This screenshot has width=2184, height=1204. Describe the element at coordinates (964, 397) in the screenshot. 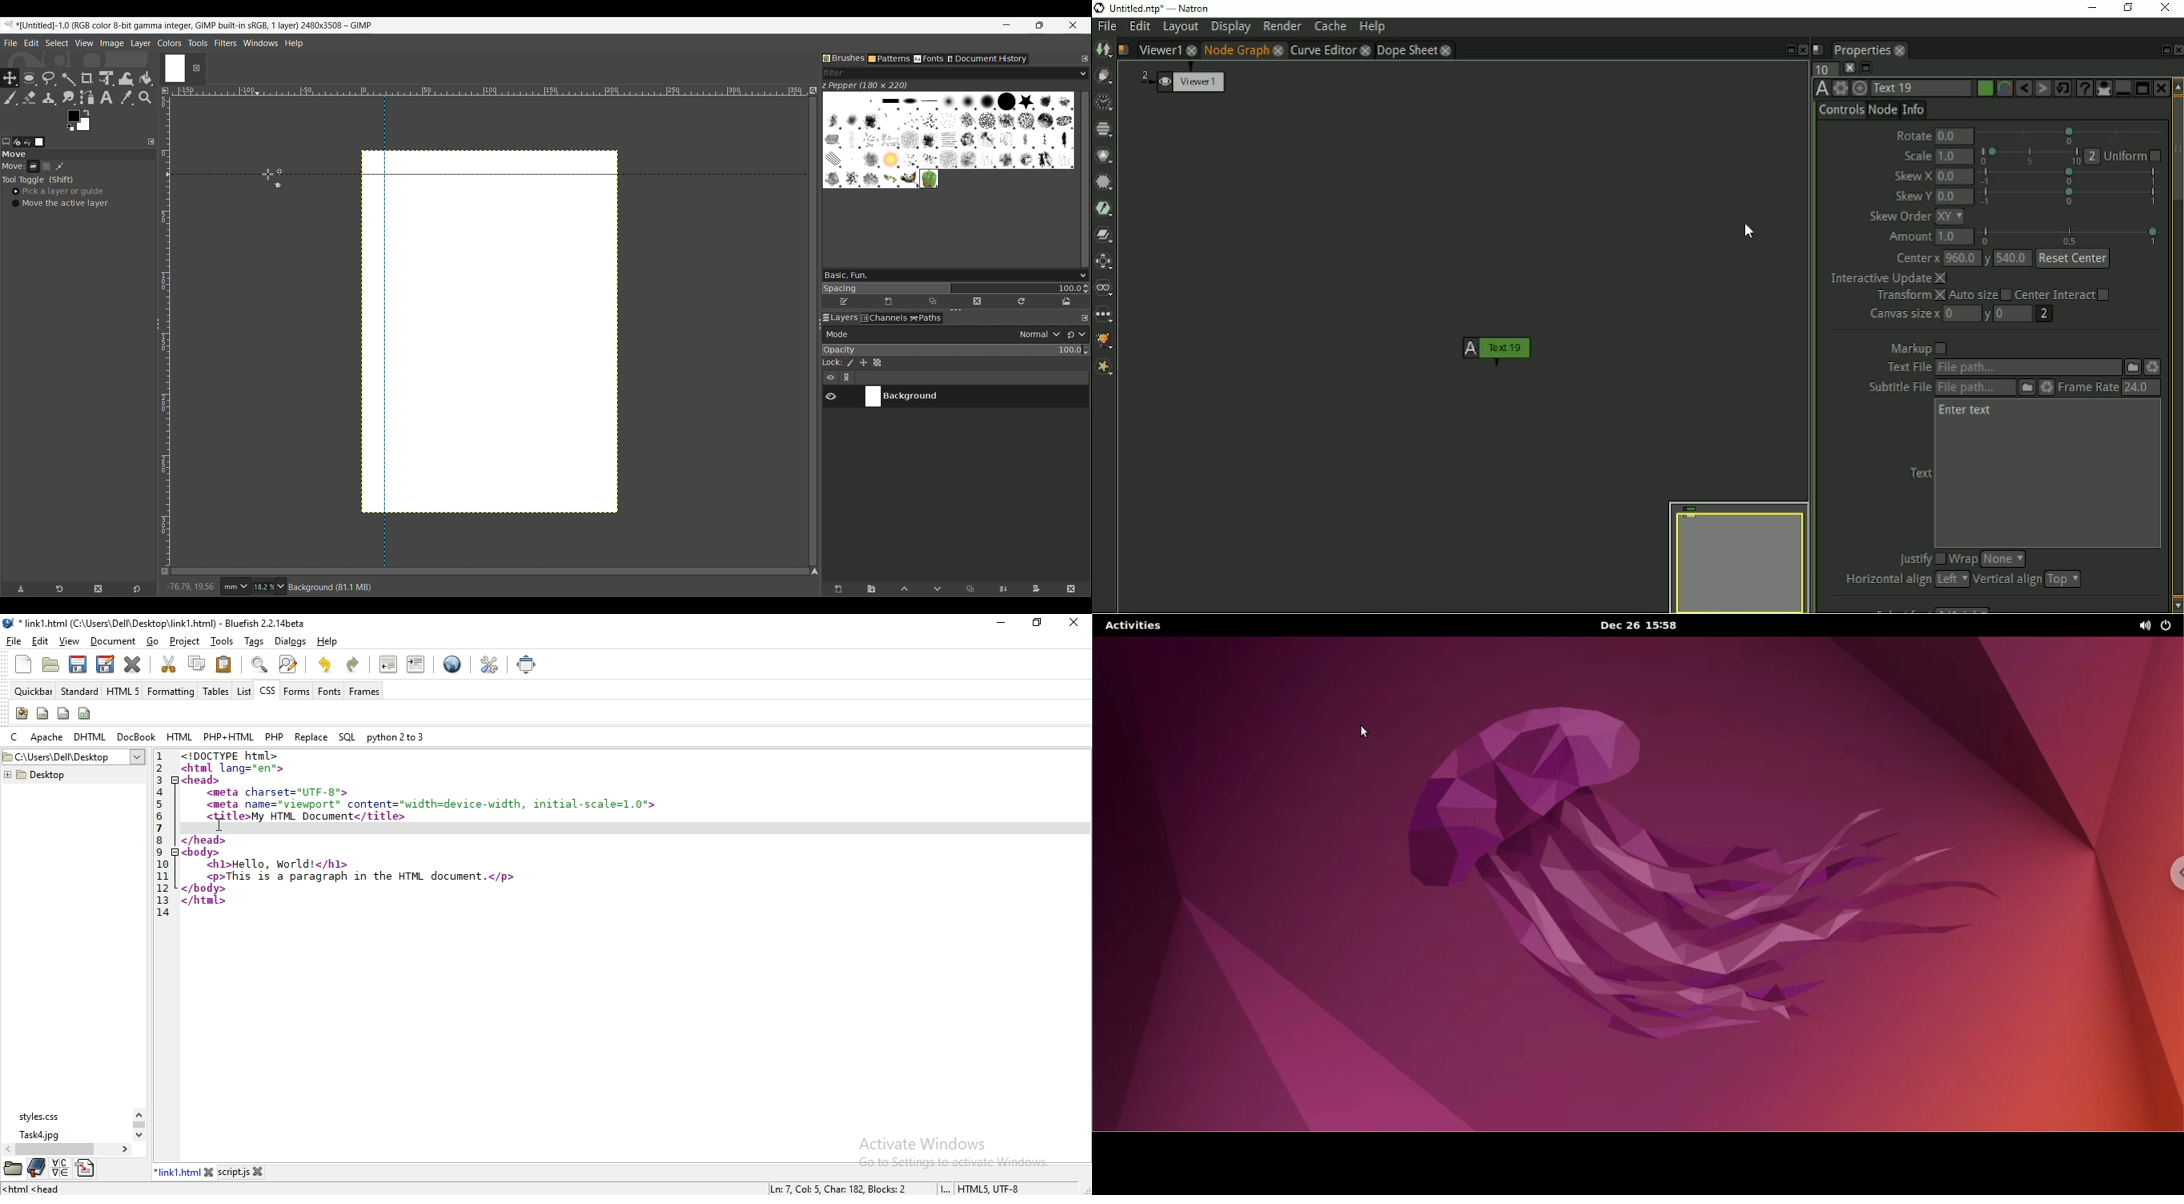

I see `Current layer` at that location.